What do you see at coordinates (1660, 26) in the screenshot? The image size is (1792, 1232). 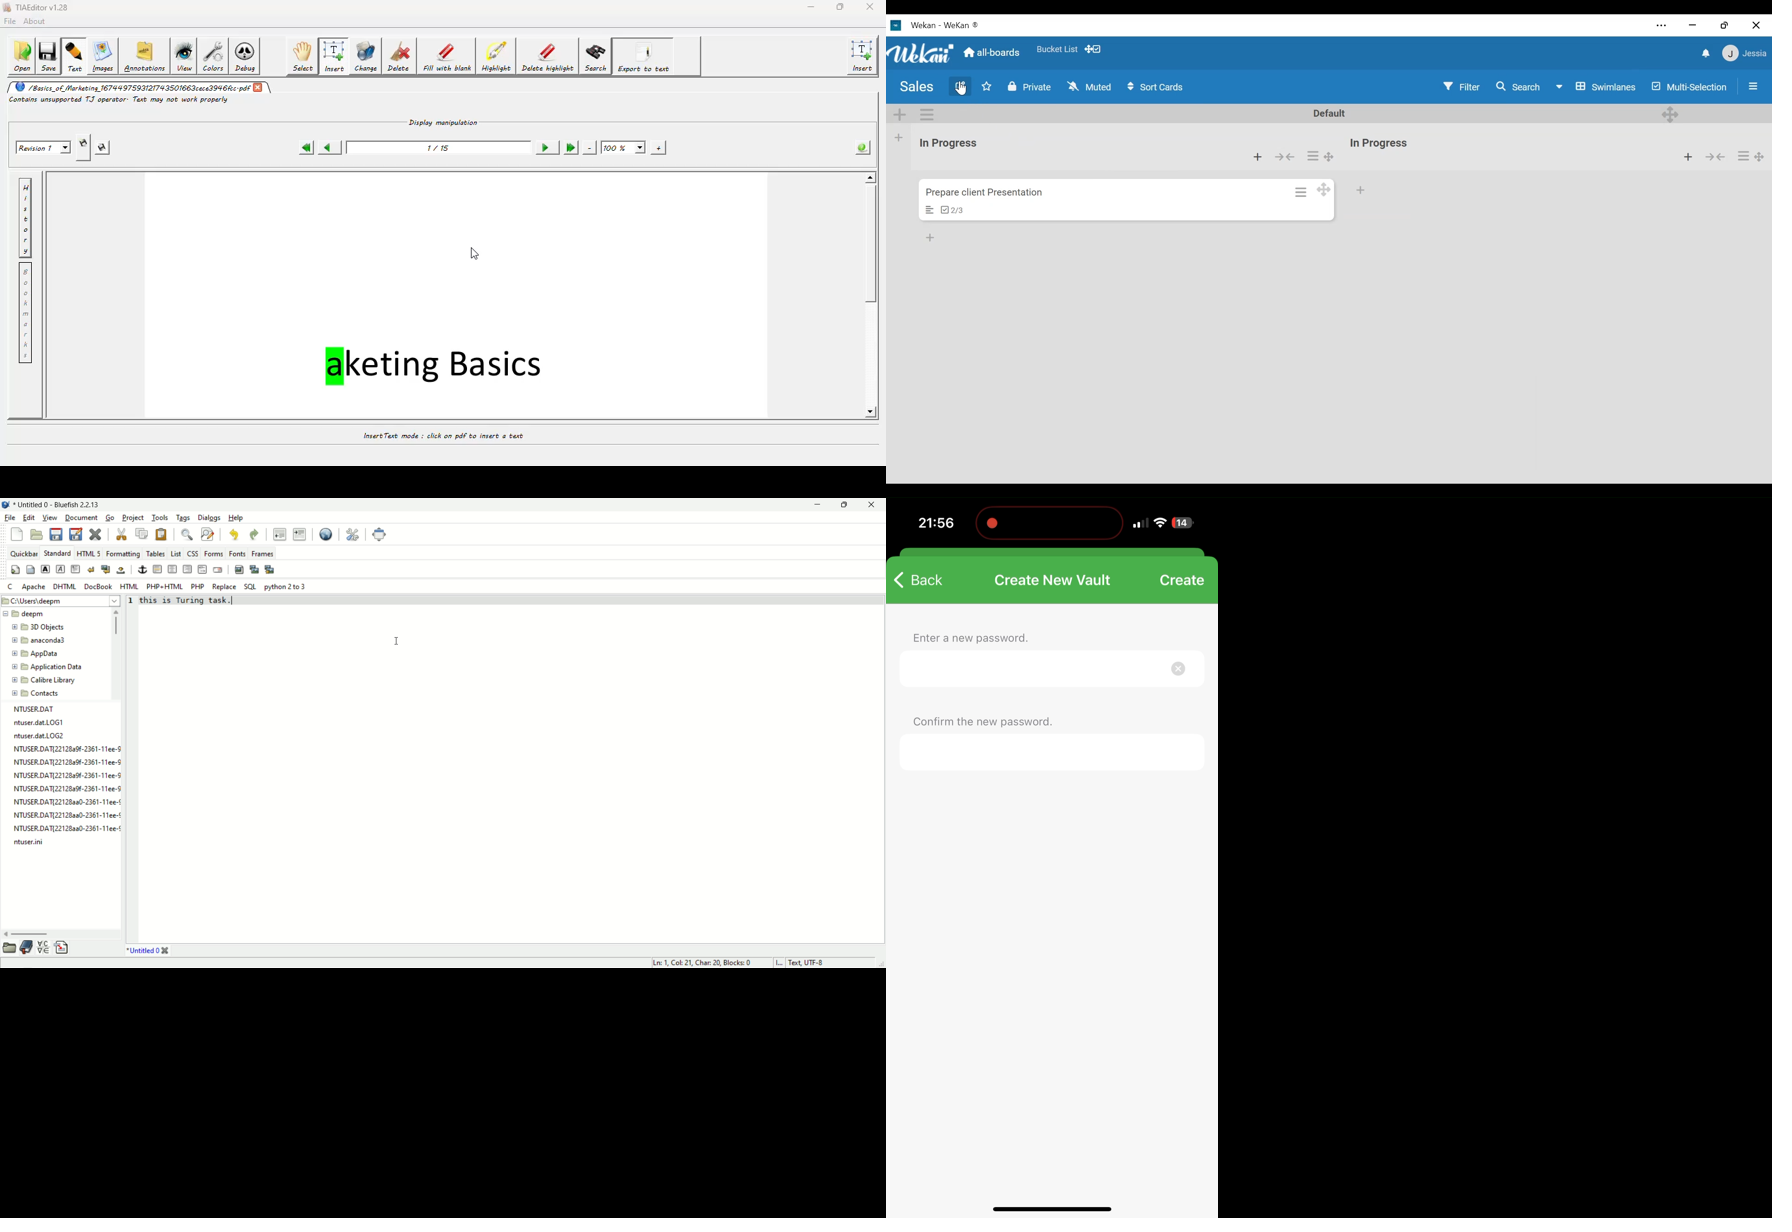 I see `settings and more` at bounding box center [1660, 26].